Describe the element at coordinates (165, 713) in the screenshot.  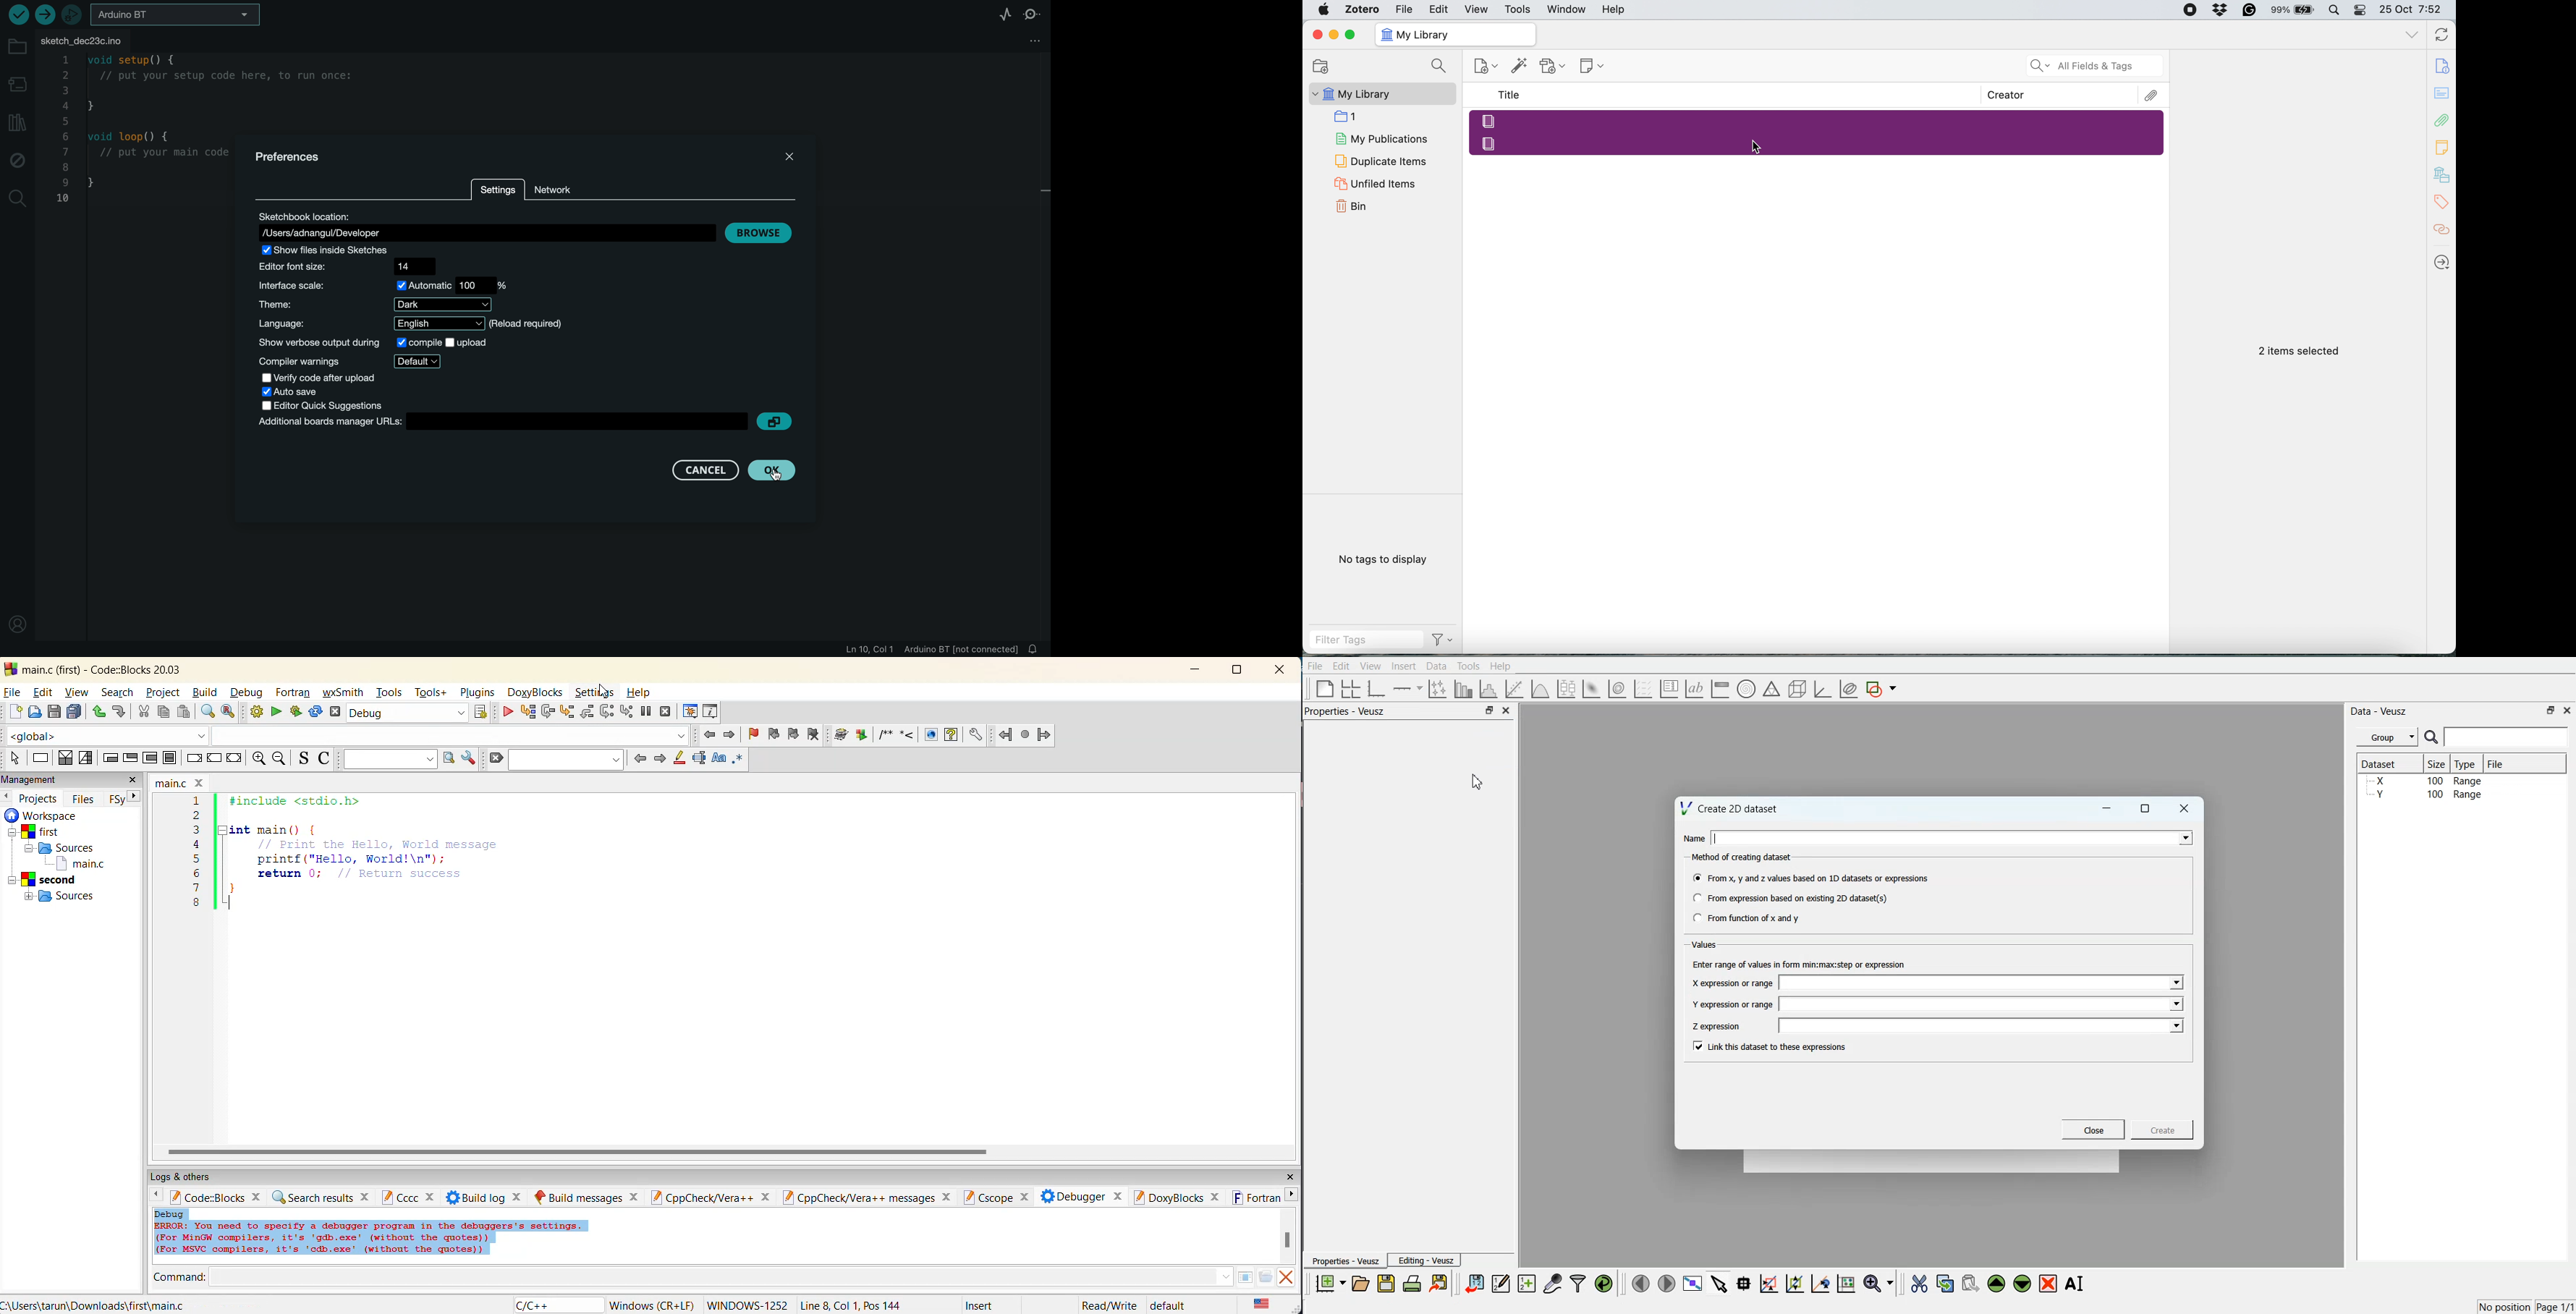
I see `copy` at that location.